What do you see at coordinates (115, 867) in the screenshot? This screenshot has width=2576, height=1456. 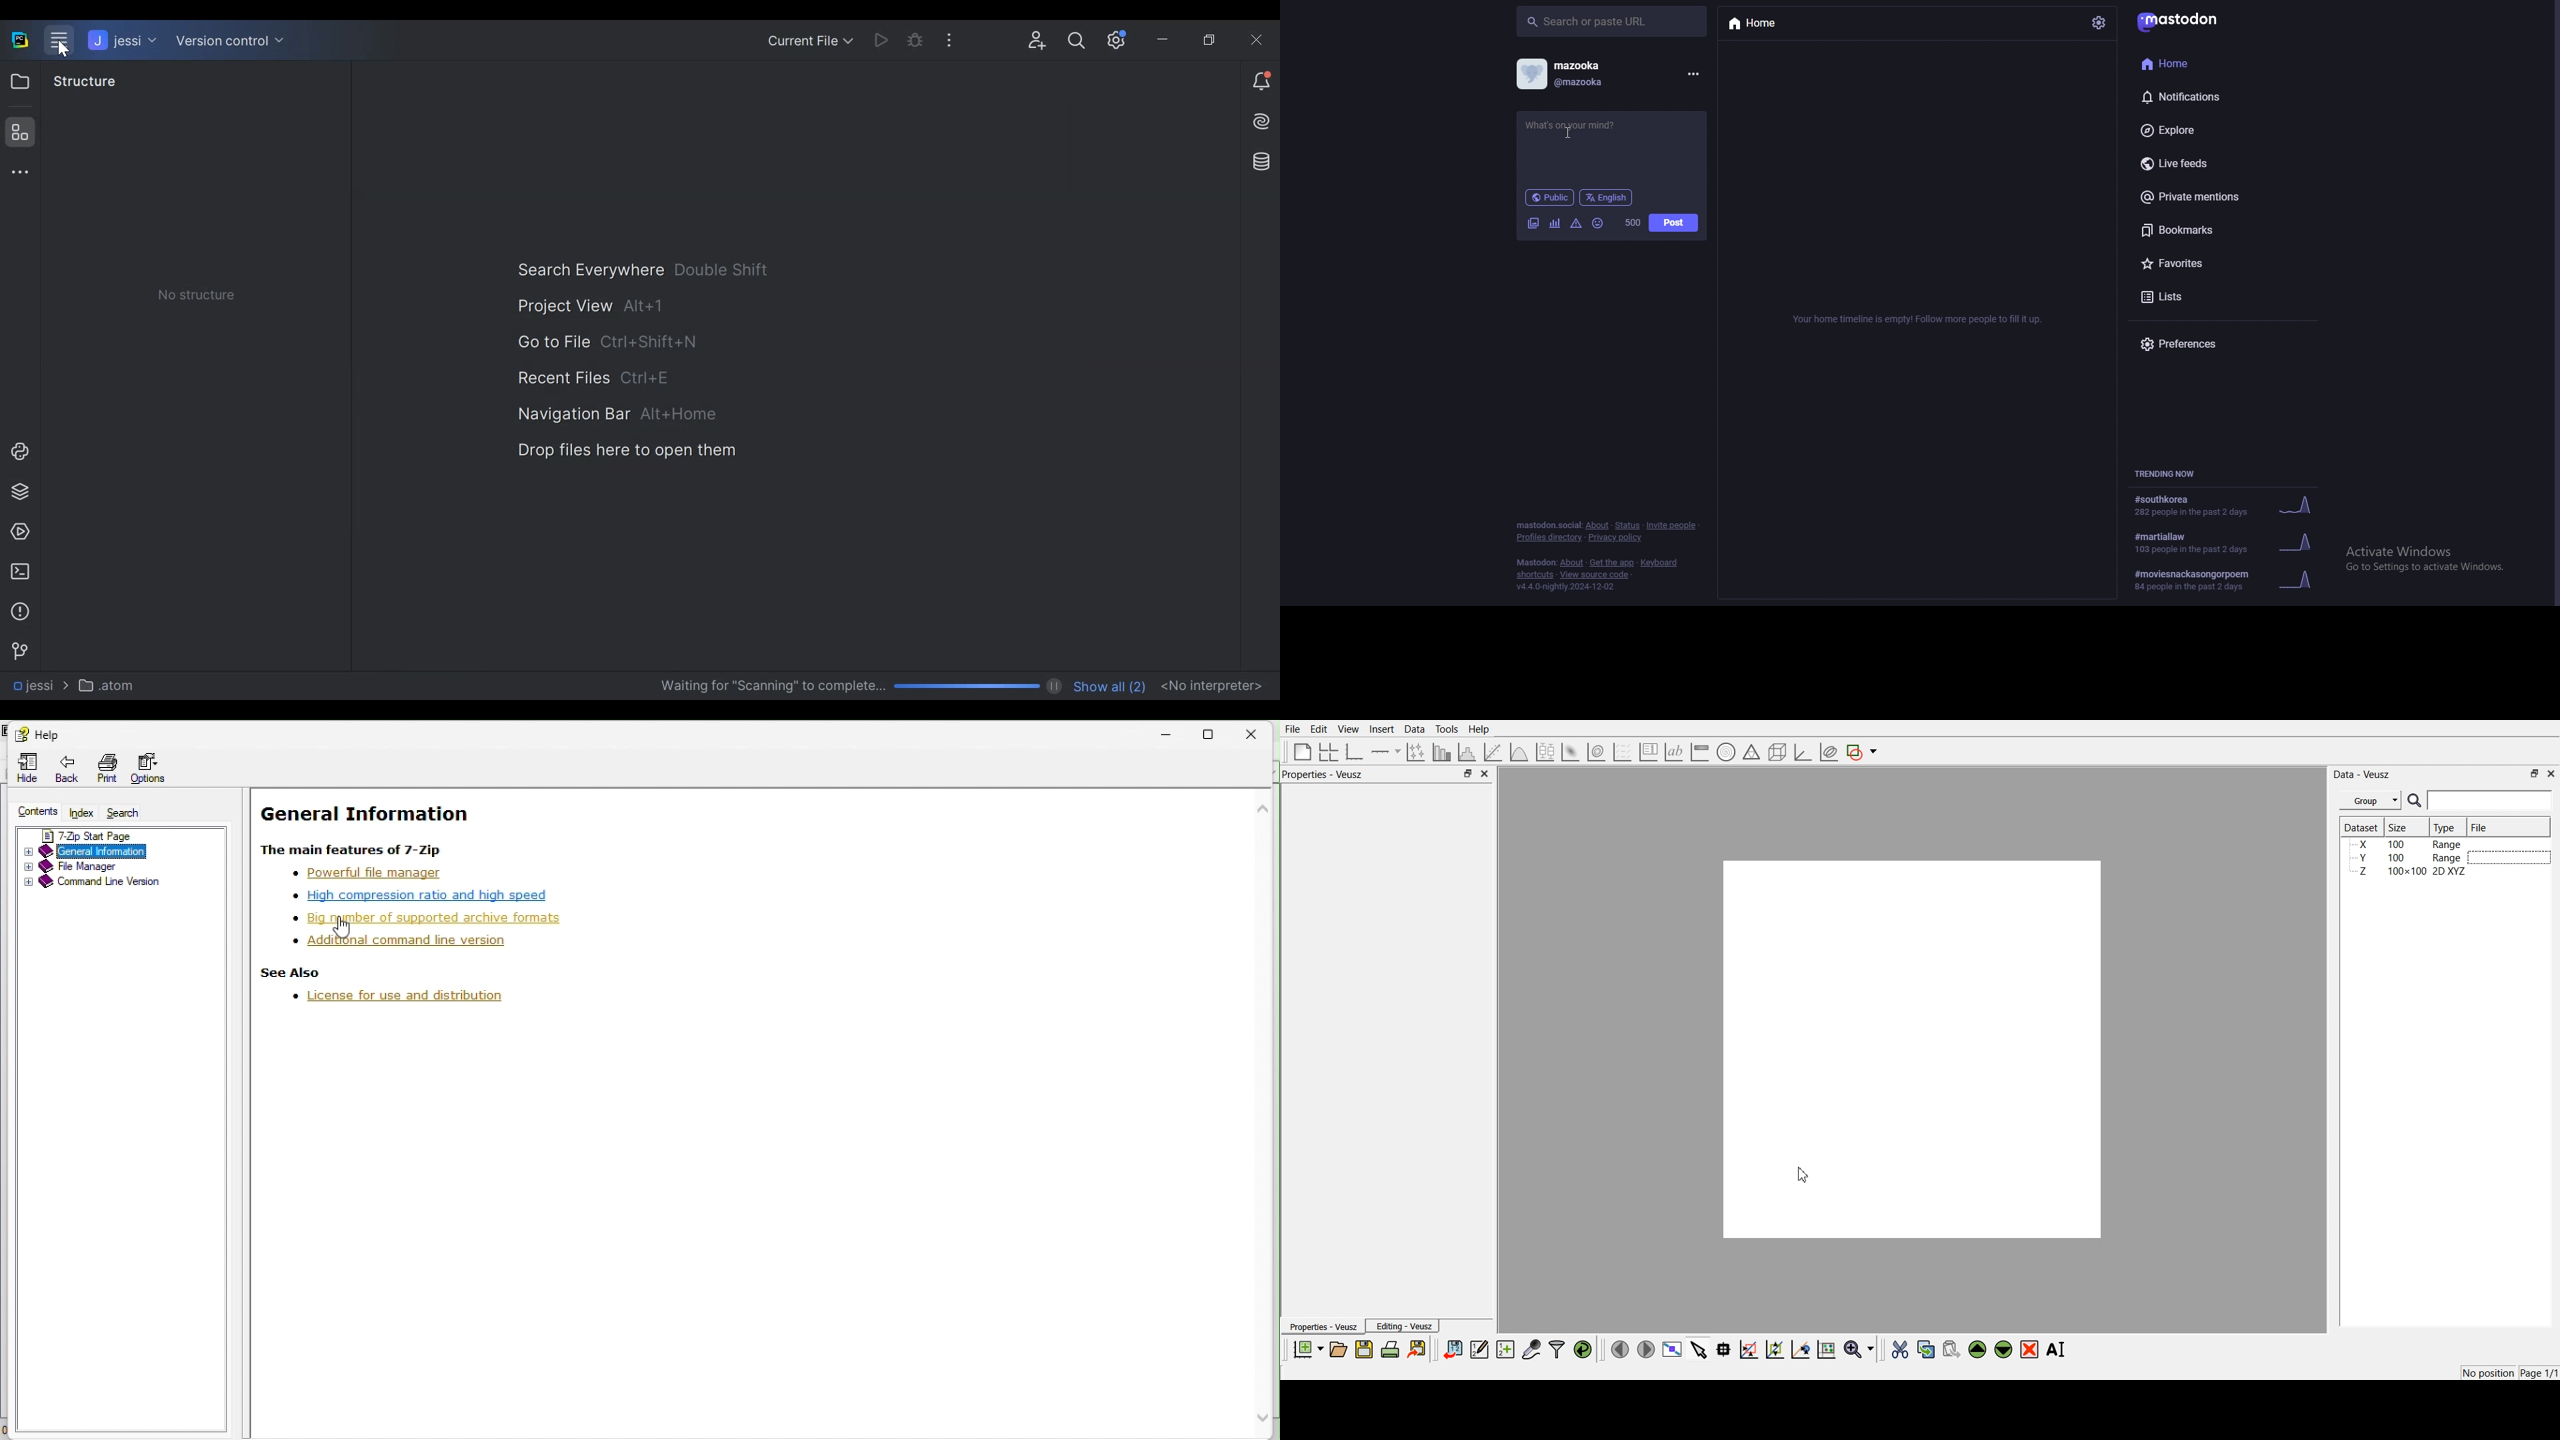 I see `File manager` at bounding box center [115, 867].